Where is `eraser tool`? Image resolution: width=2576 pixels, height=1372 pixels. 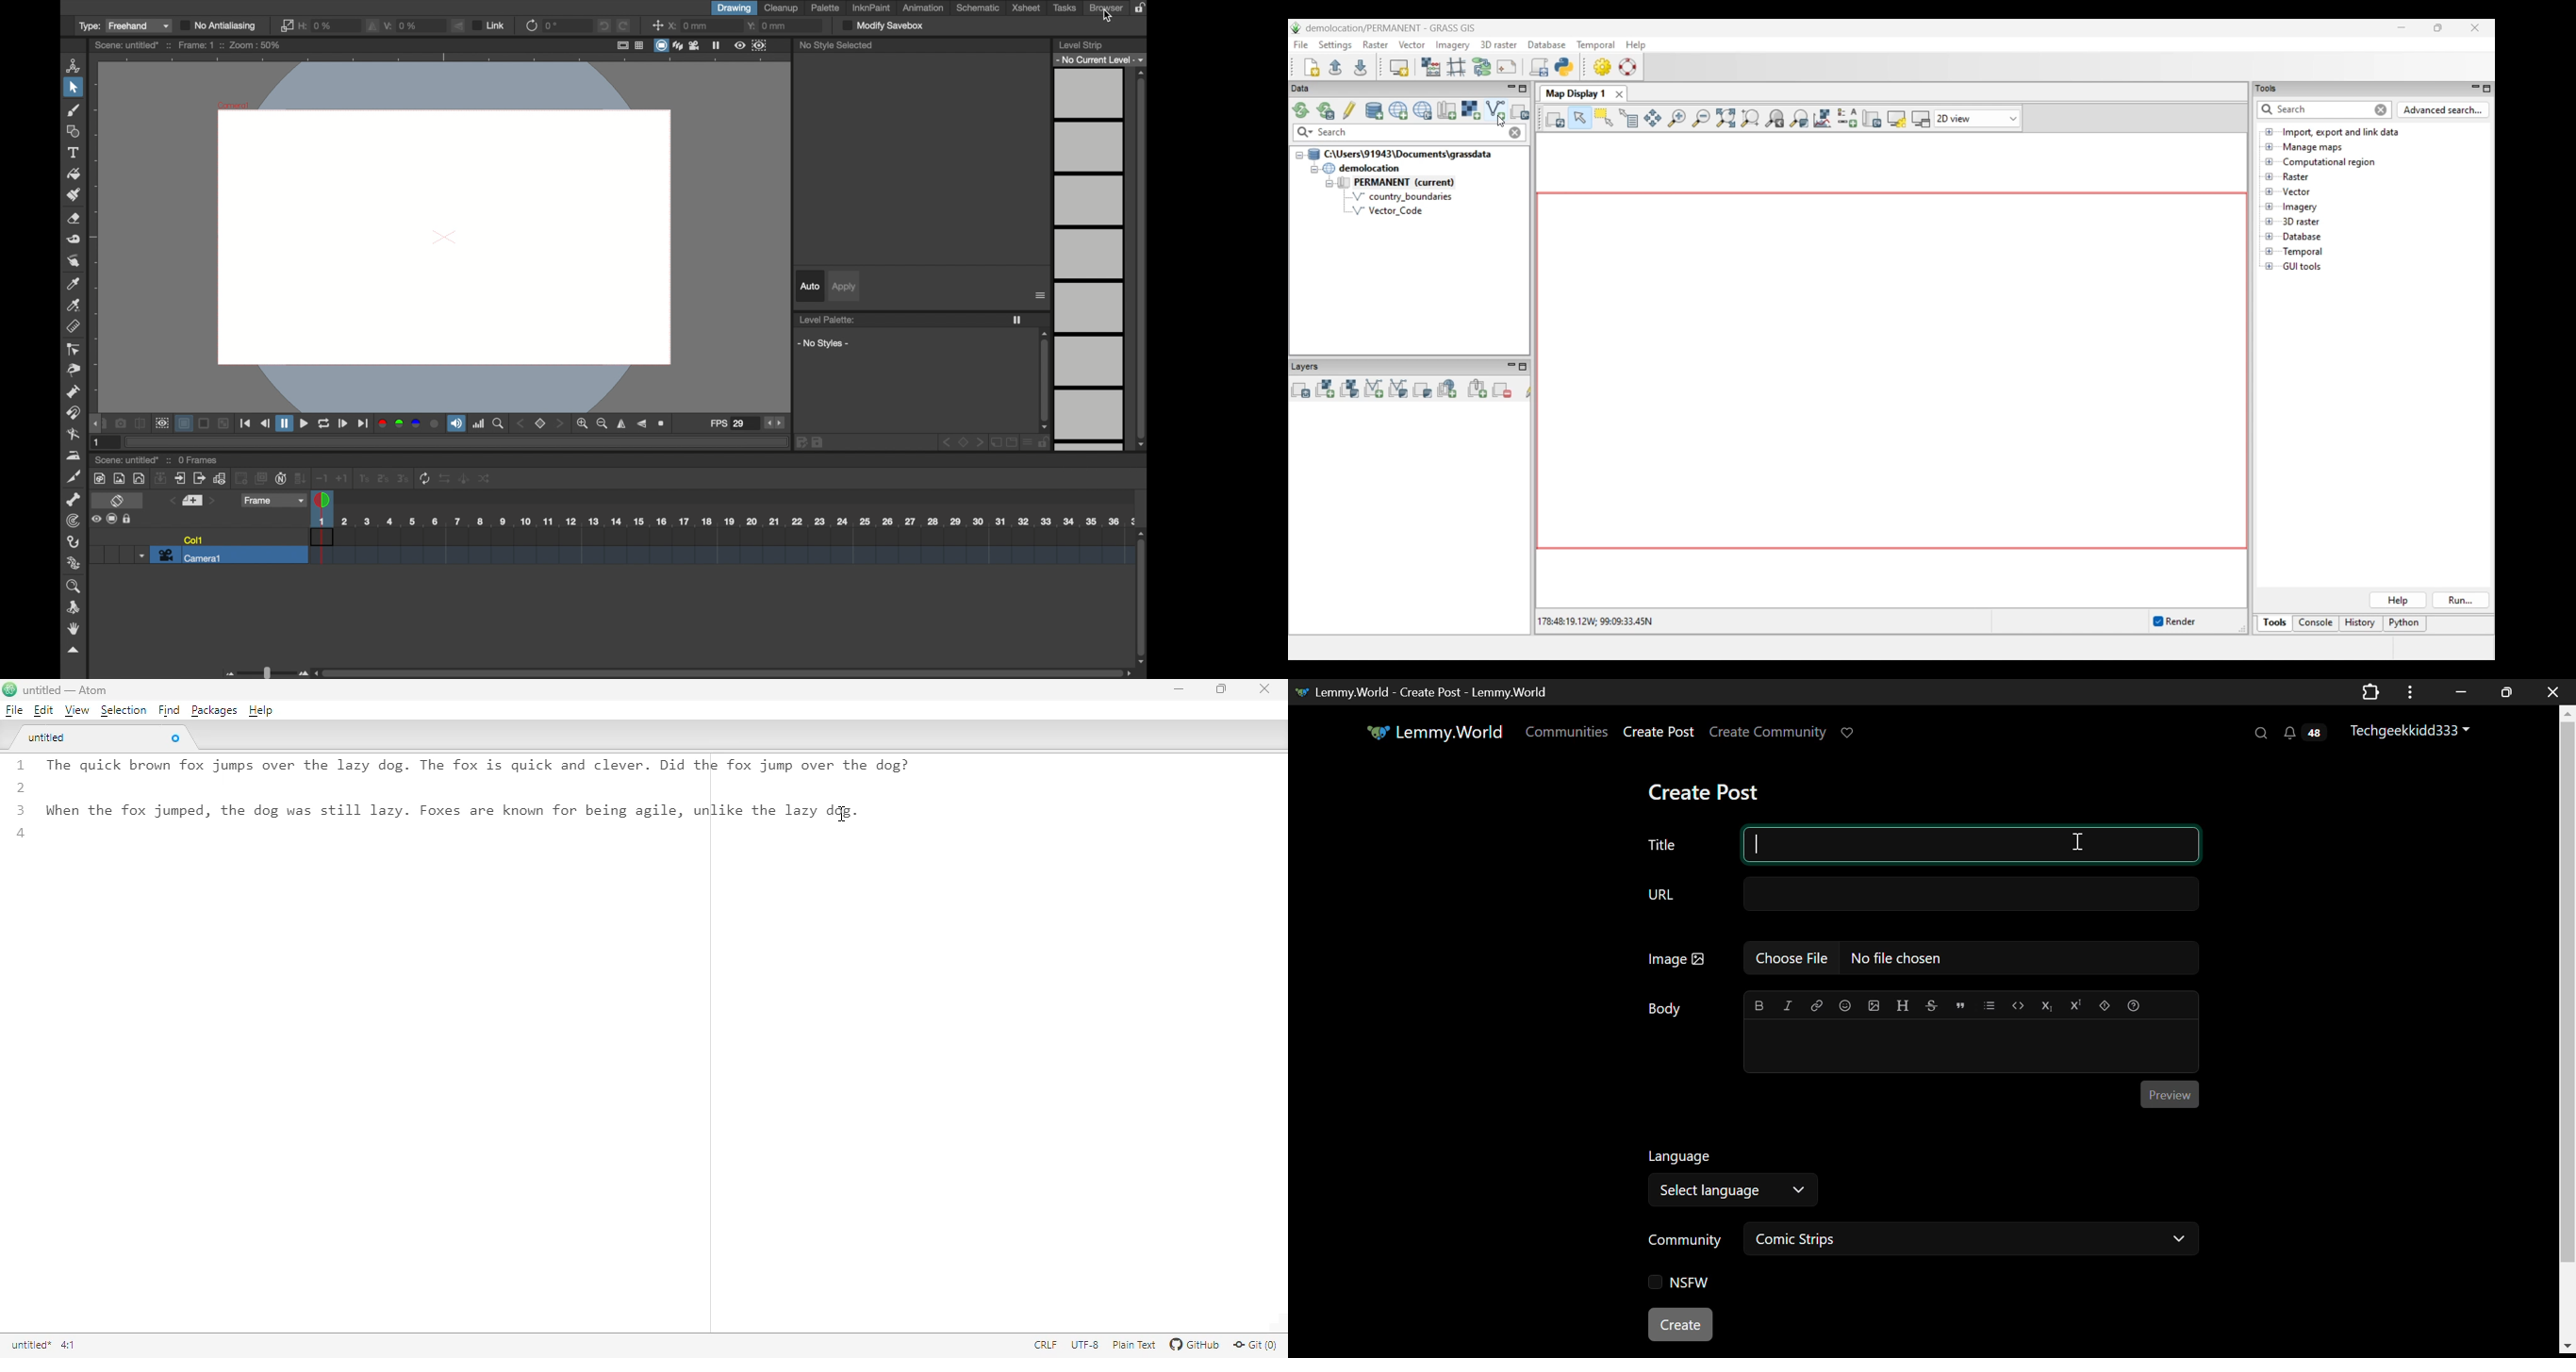 eraser tool is located at coordinates (75, 219).